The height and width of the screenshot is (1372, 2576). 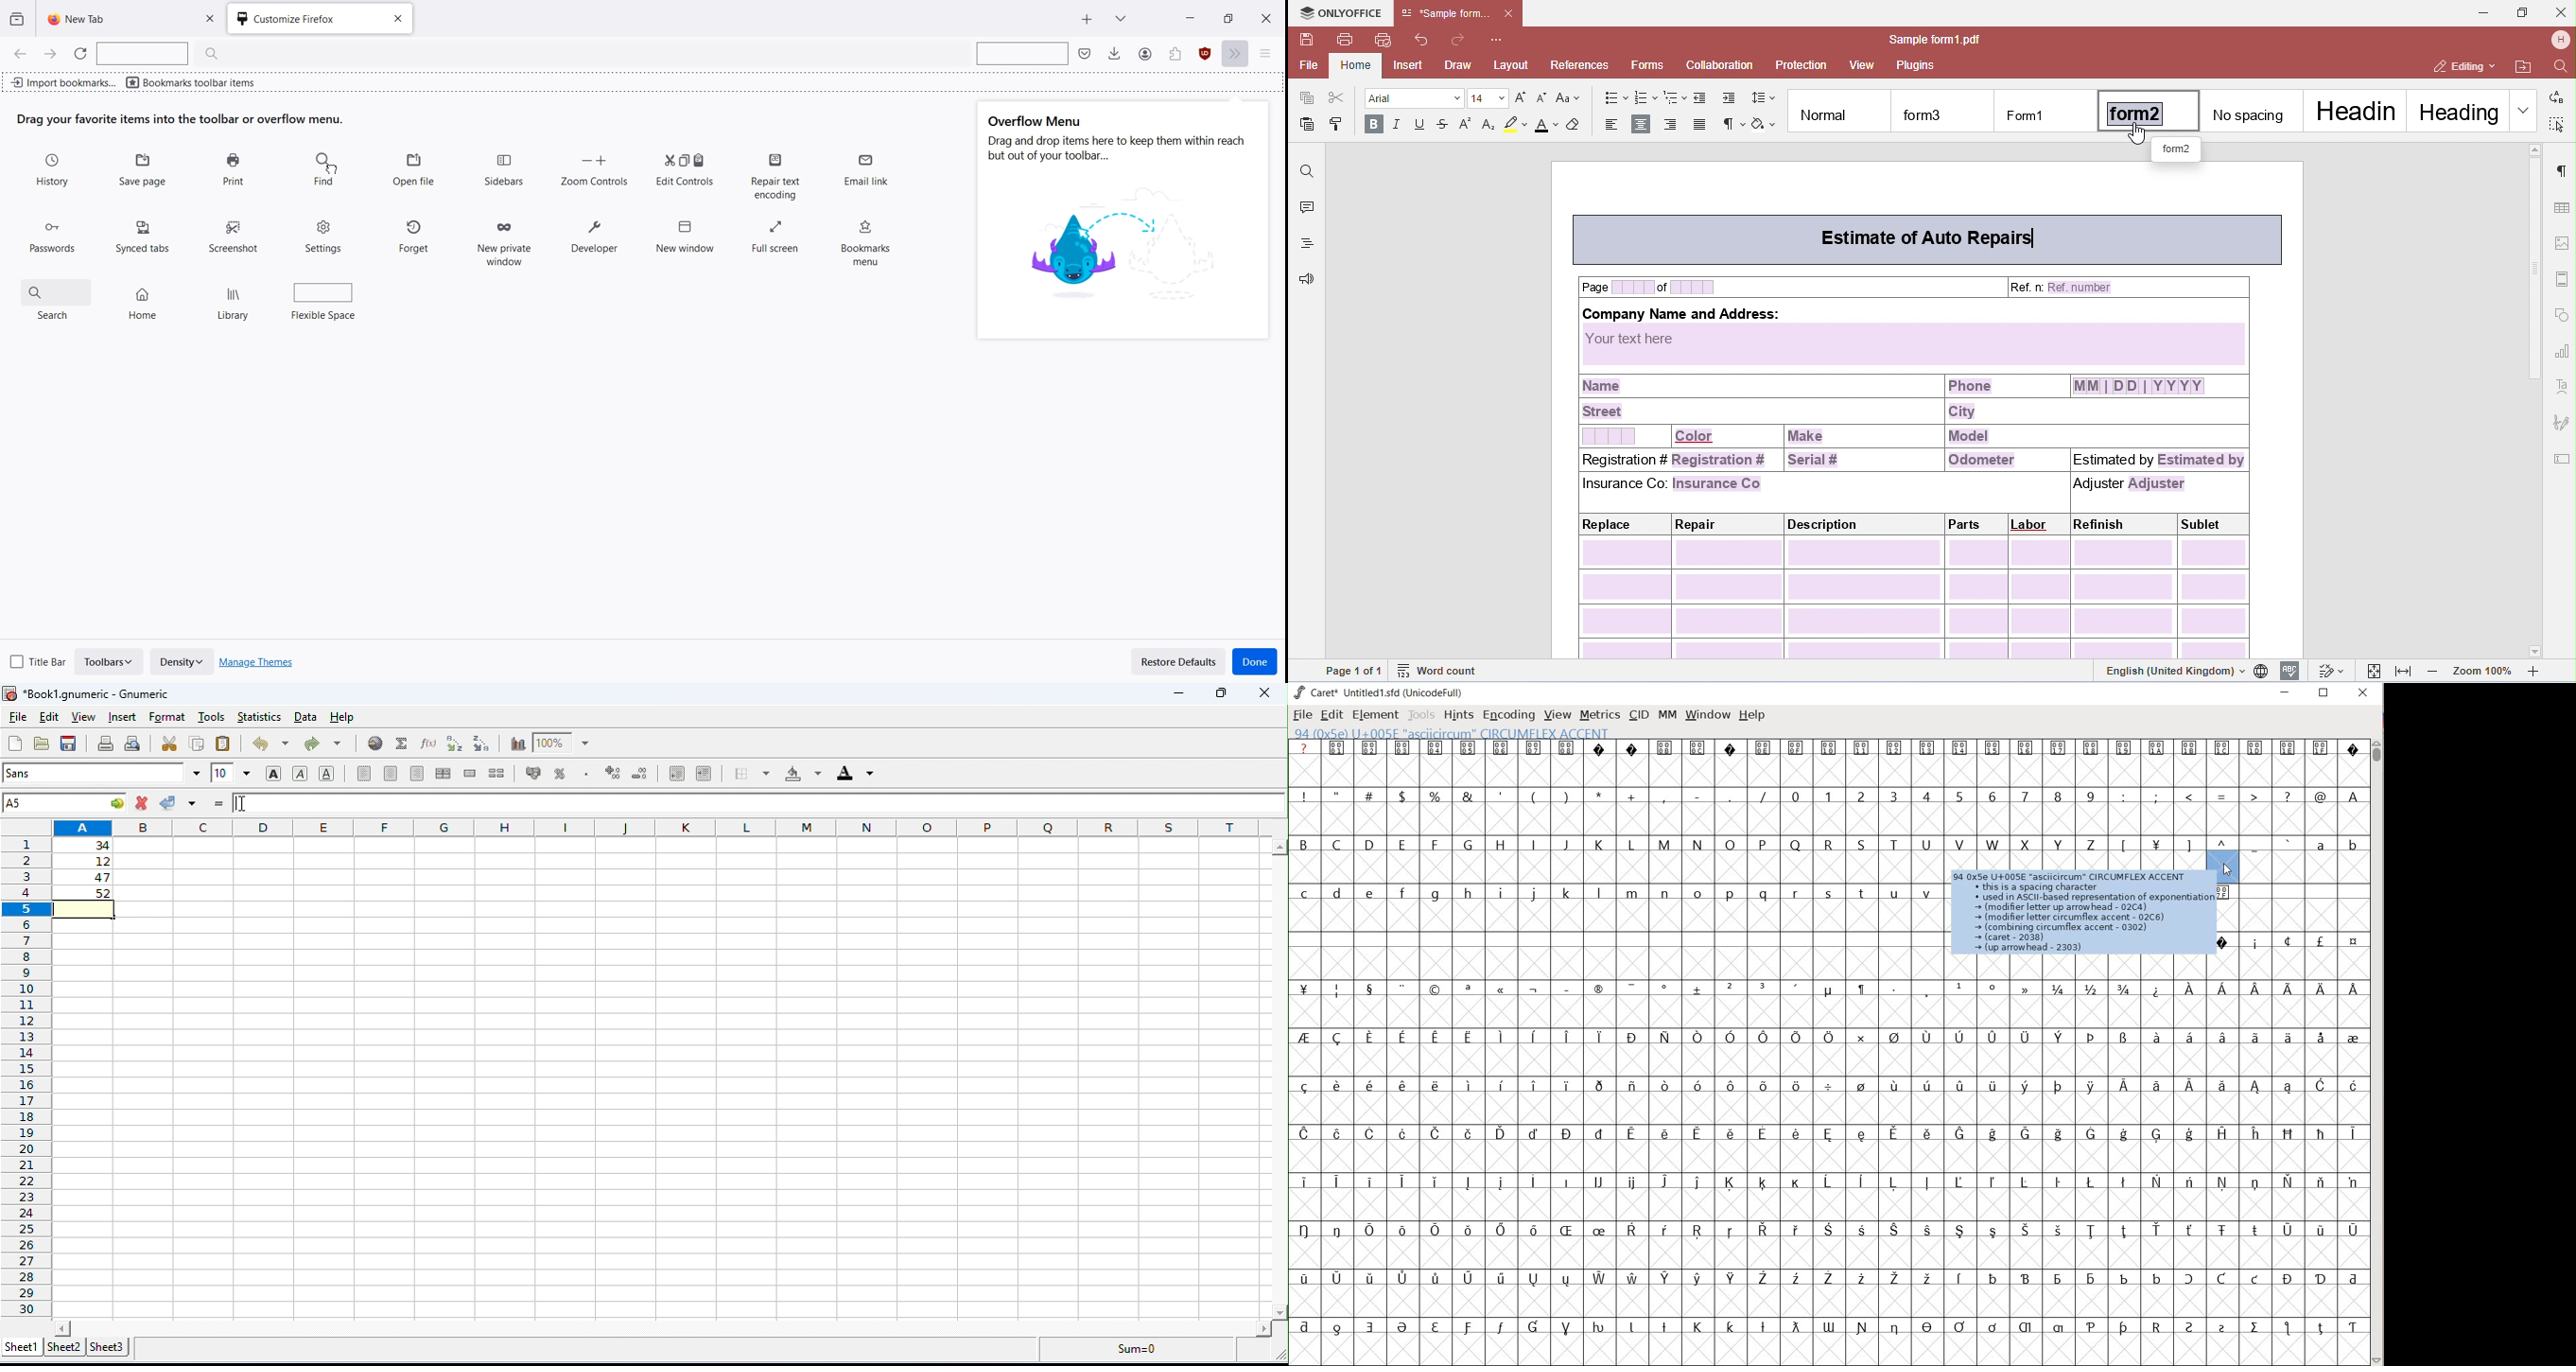 What do you see at coordinates (1206, 54) in the screenshot?
I see `Extensions` at bounding box center [1206, 54].